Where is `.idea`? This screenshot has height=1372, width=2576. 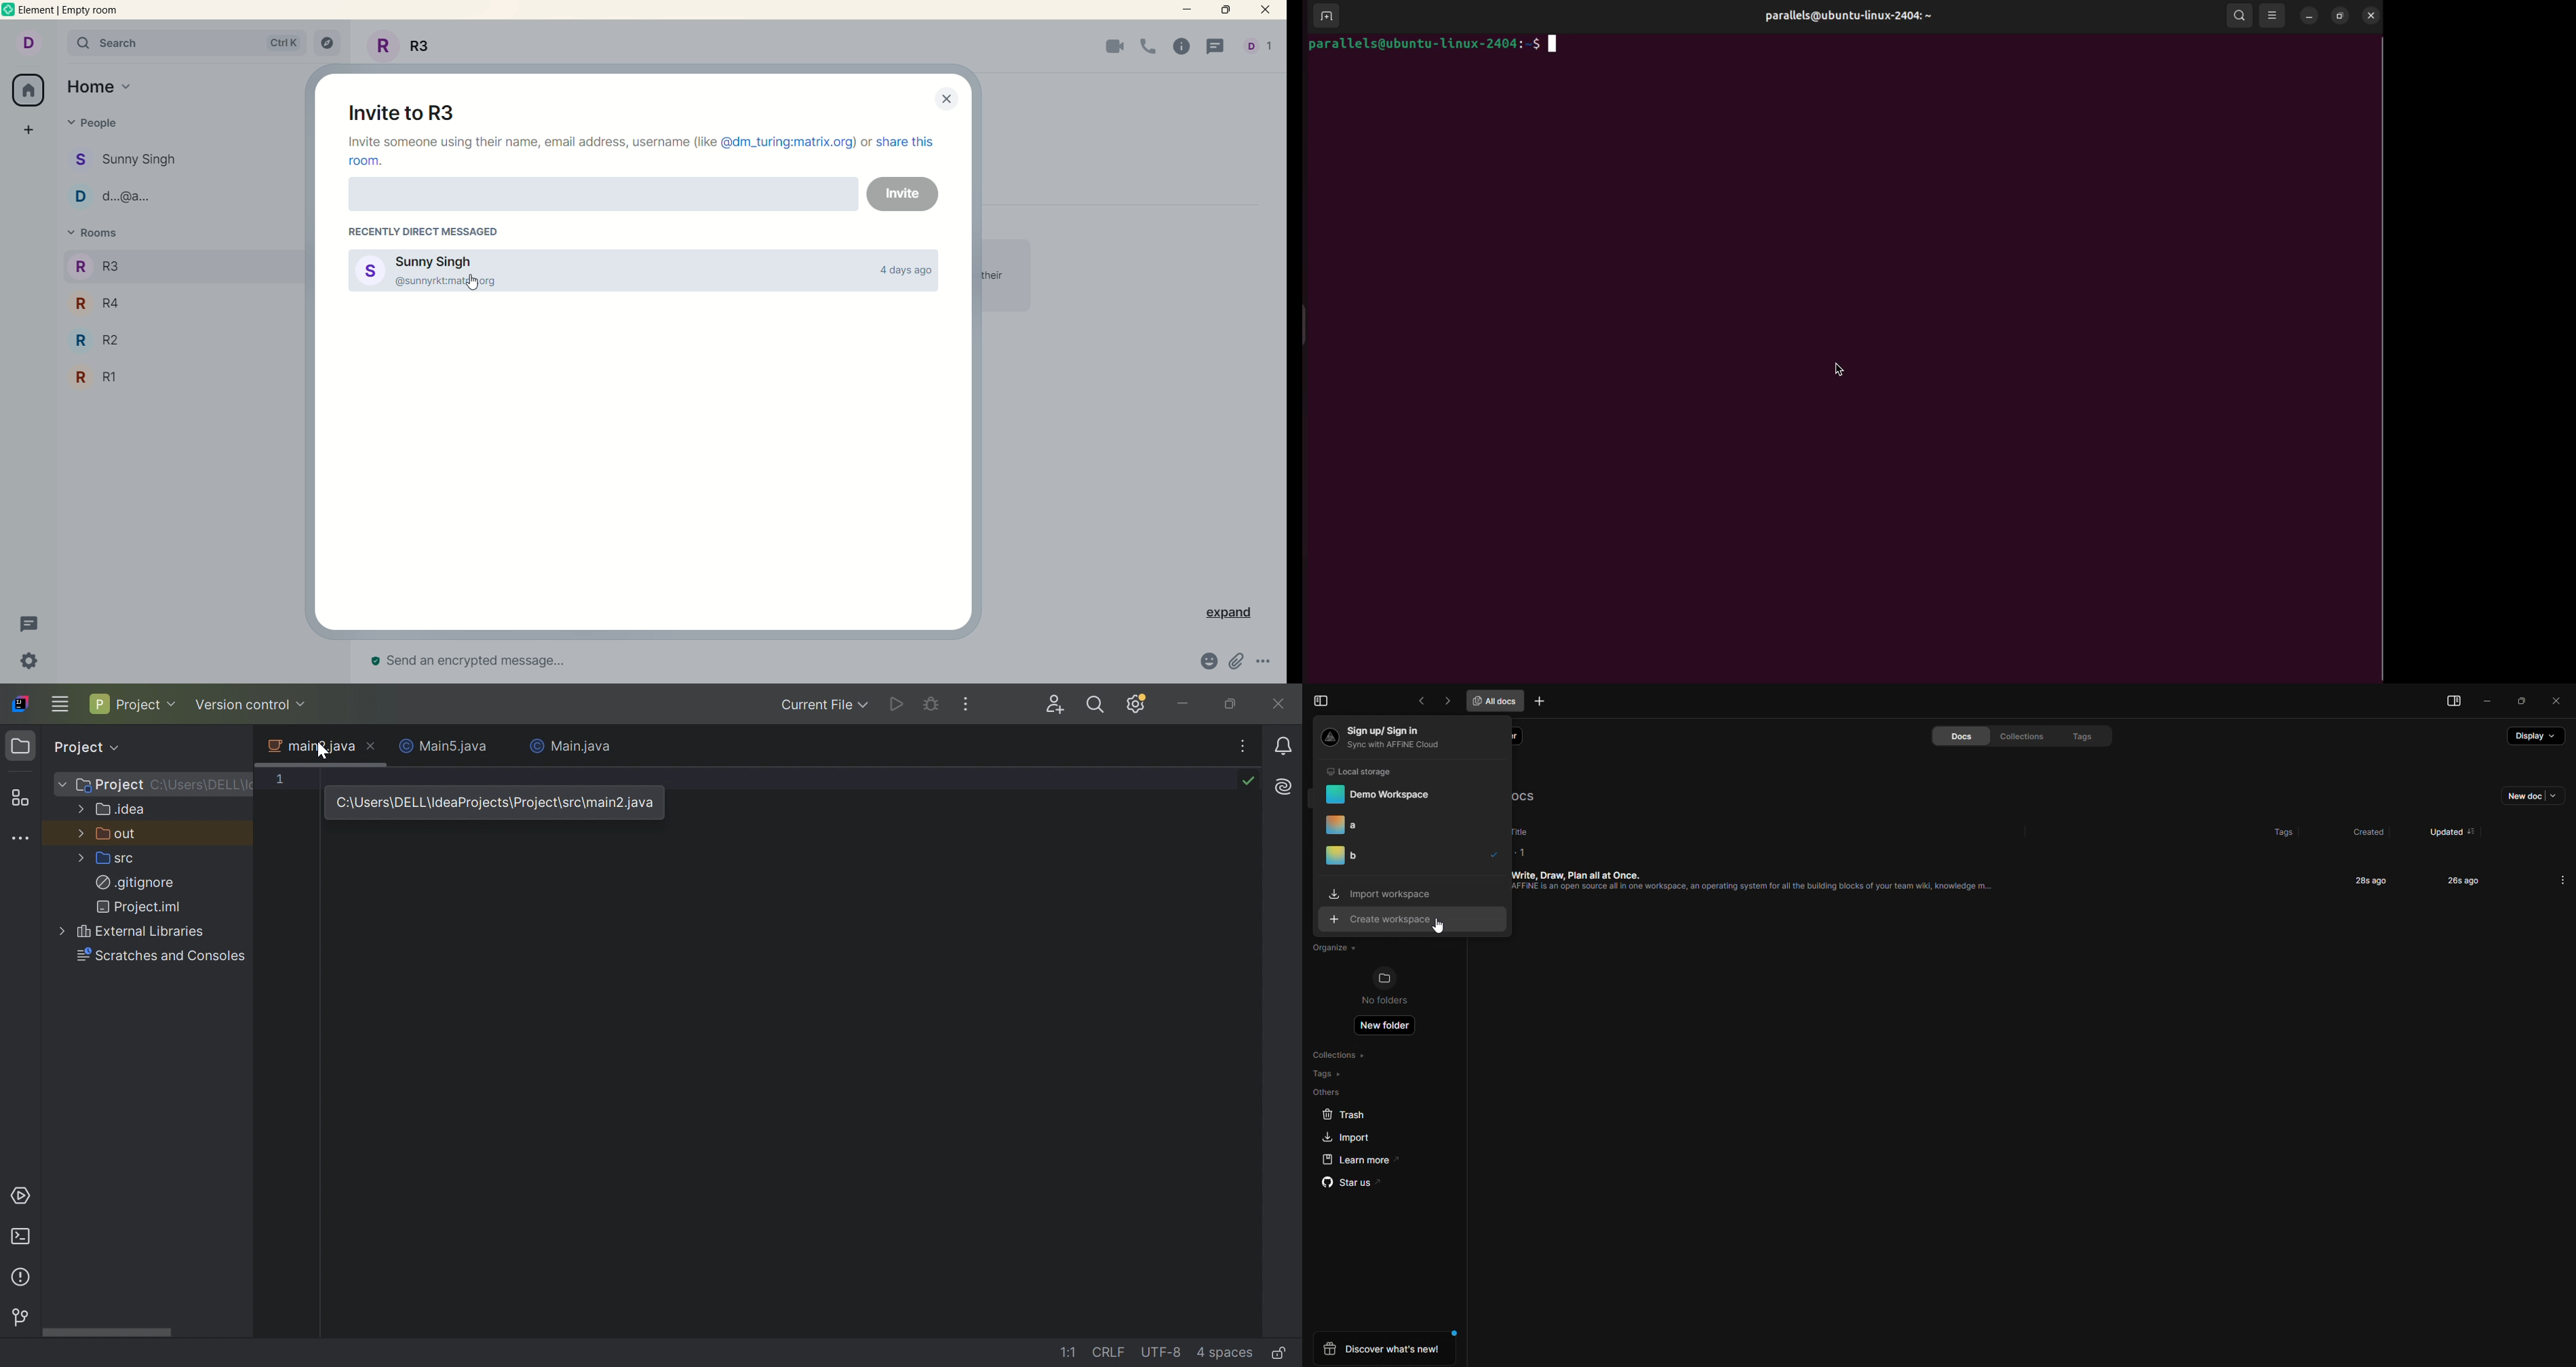 .idea is located at coordinates (122, 810).